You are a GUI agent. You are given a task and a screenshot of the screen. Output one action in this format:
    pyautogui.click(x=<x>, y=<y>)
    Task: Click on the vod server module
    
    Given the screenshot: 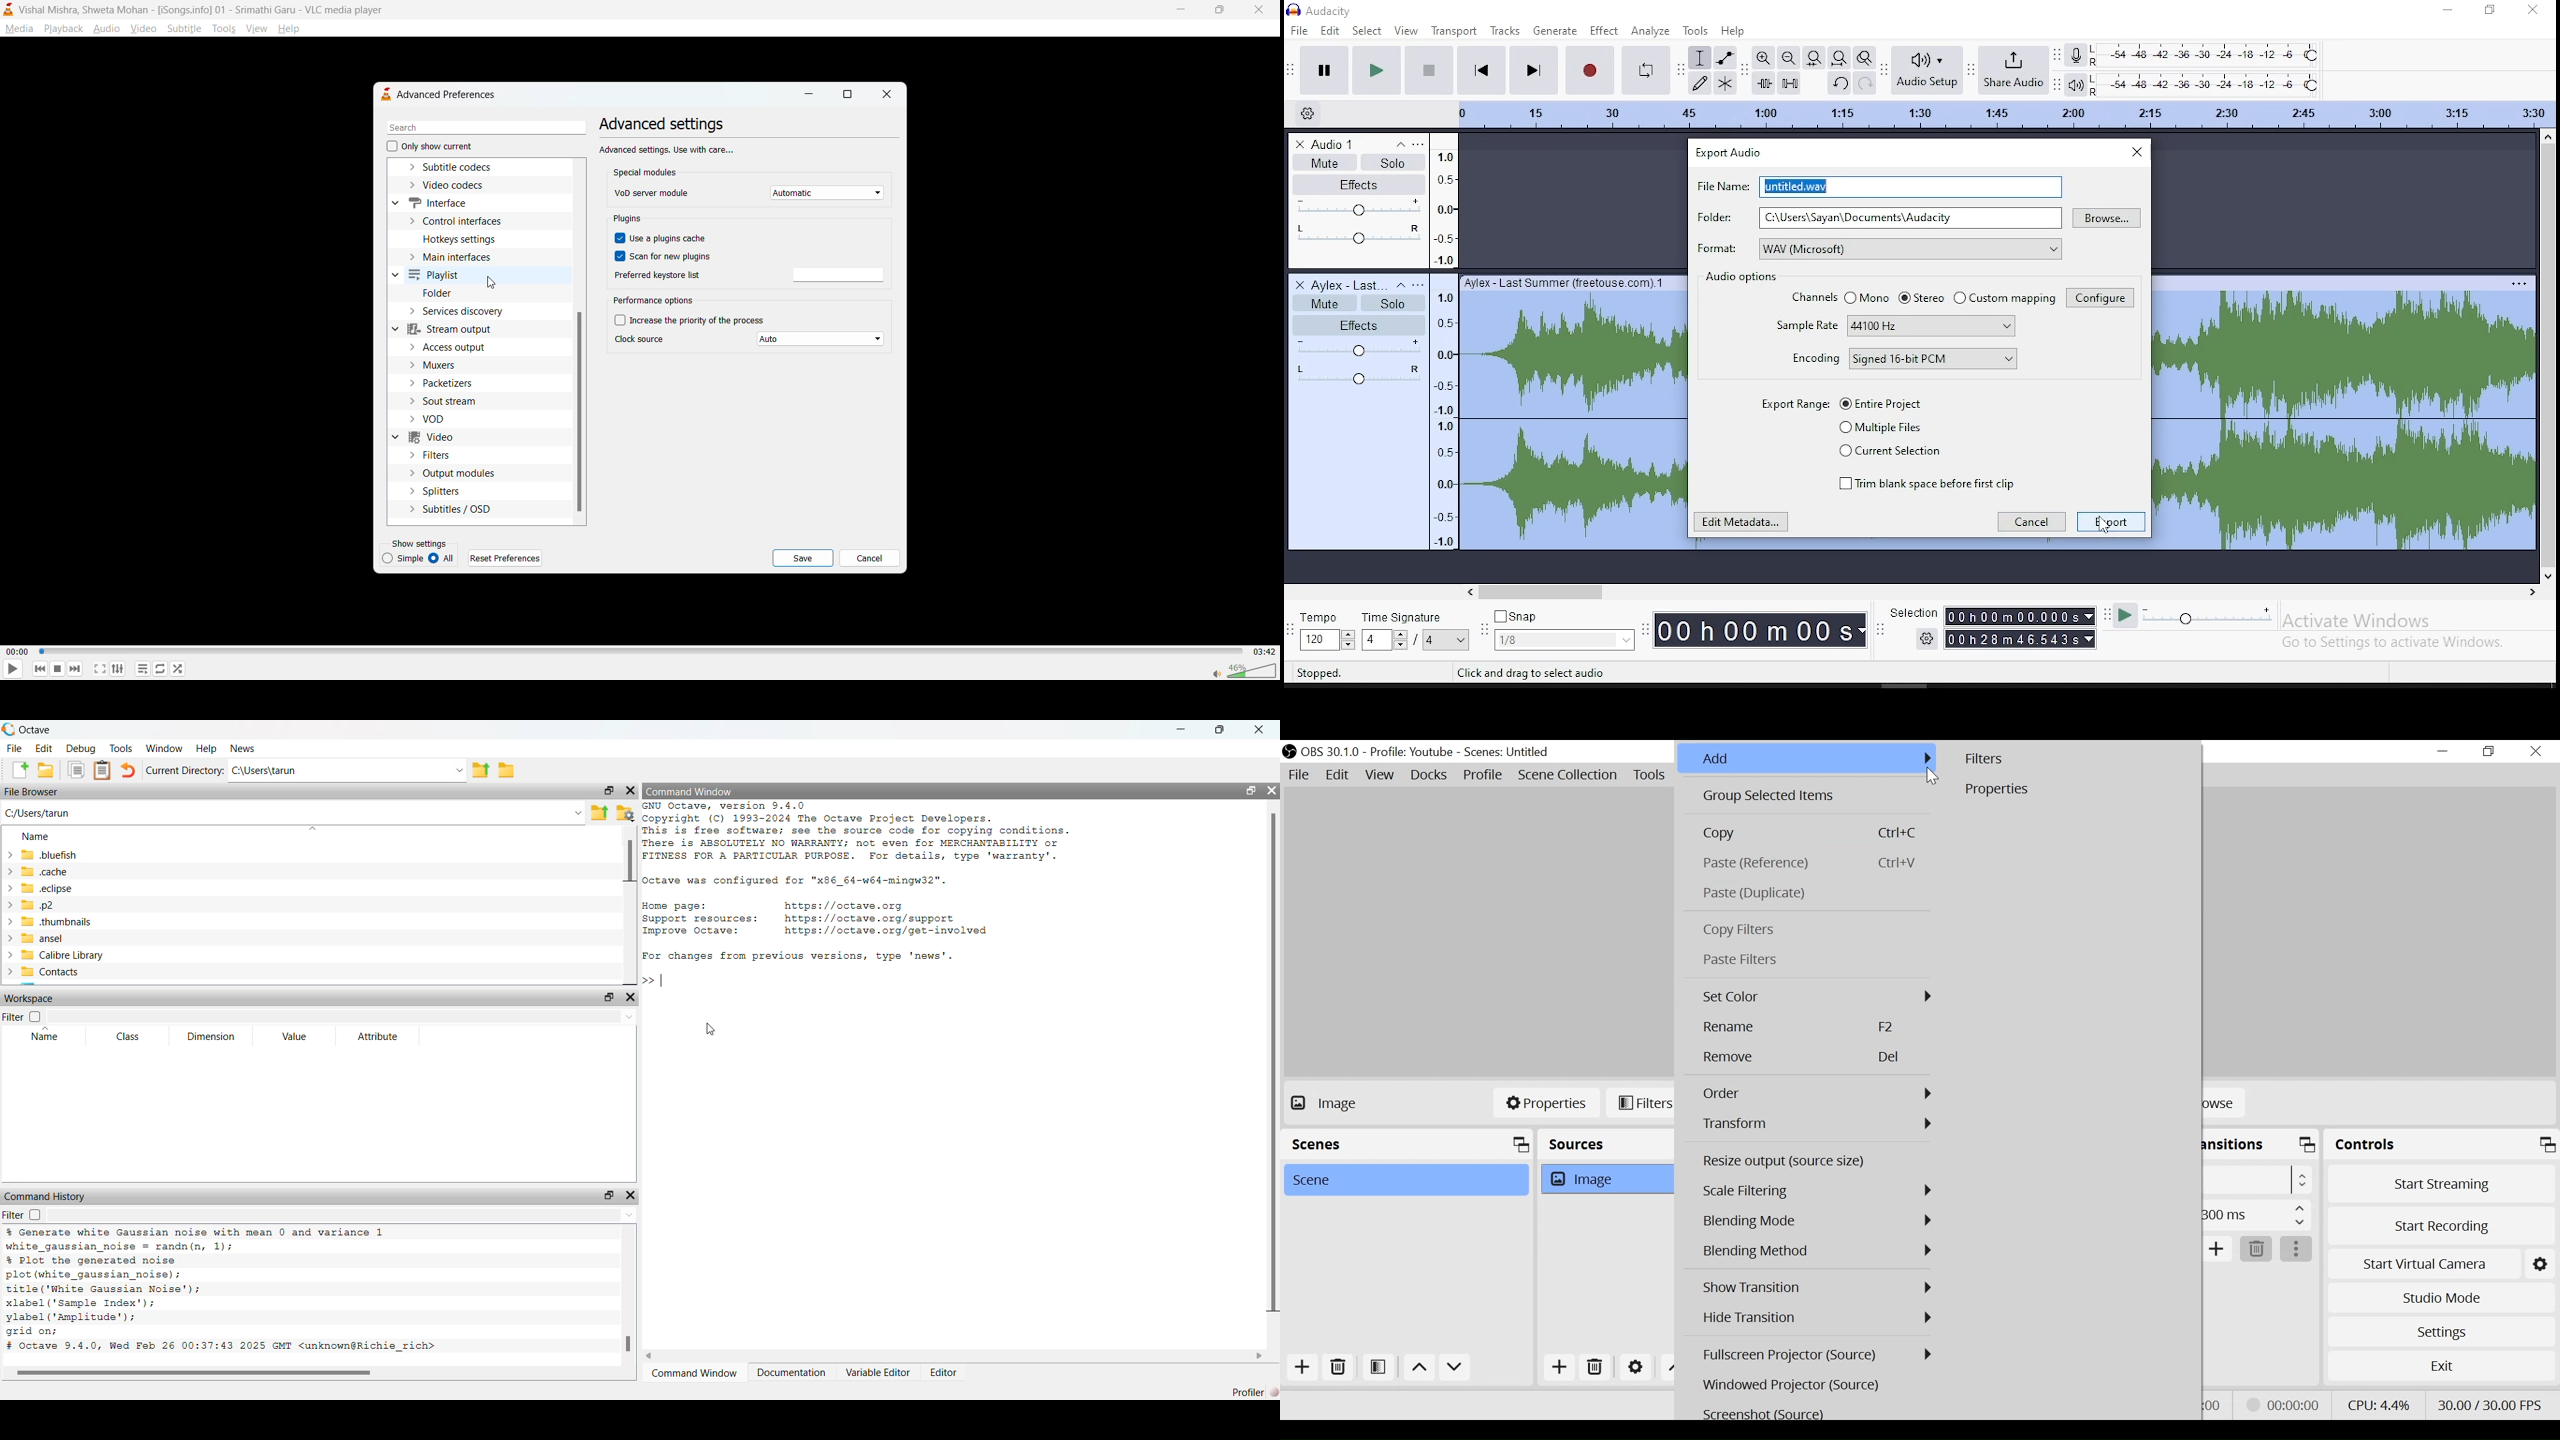 What is the action you would take?
    pyautogui.click(x=651, y=193)
    